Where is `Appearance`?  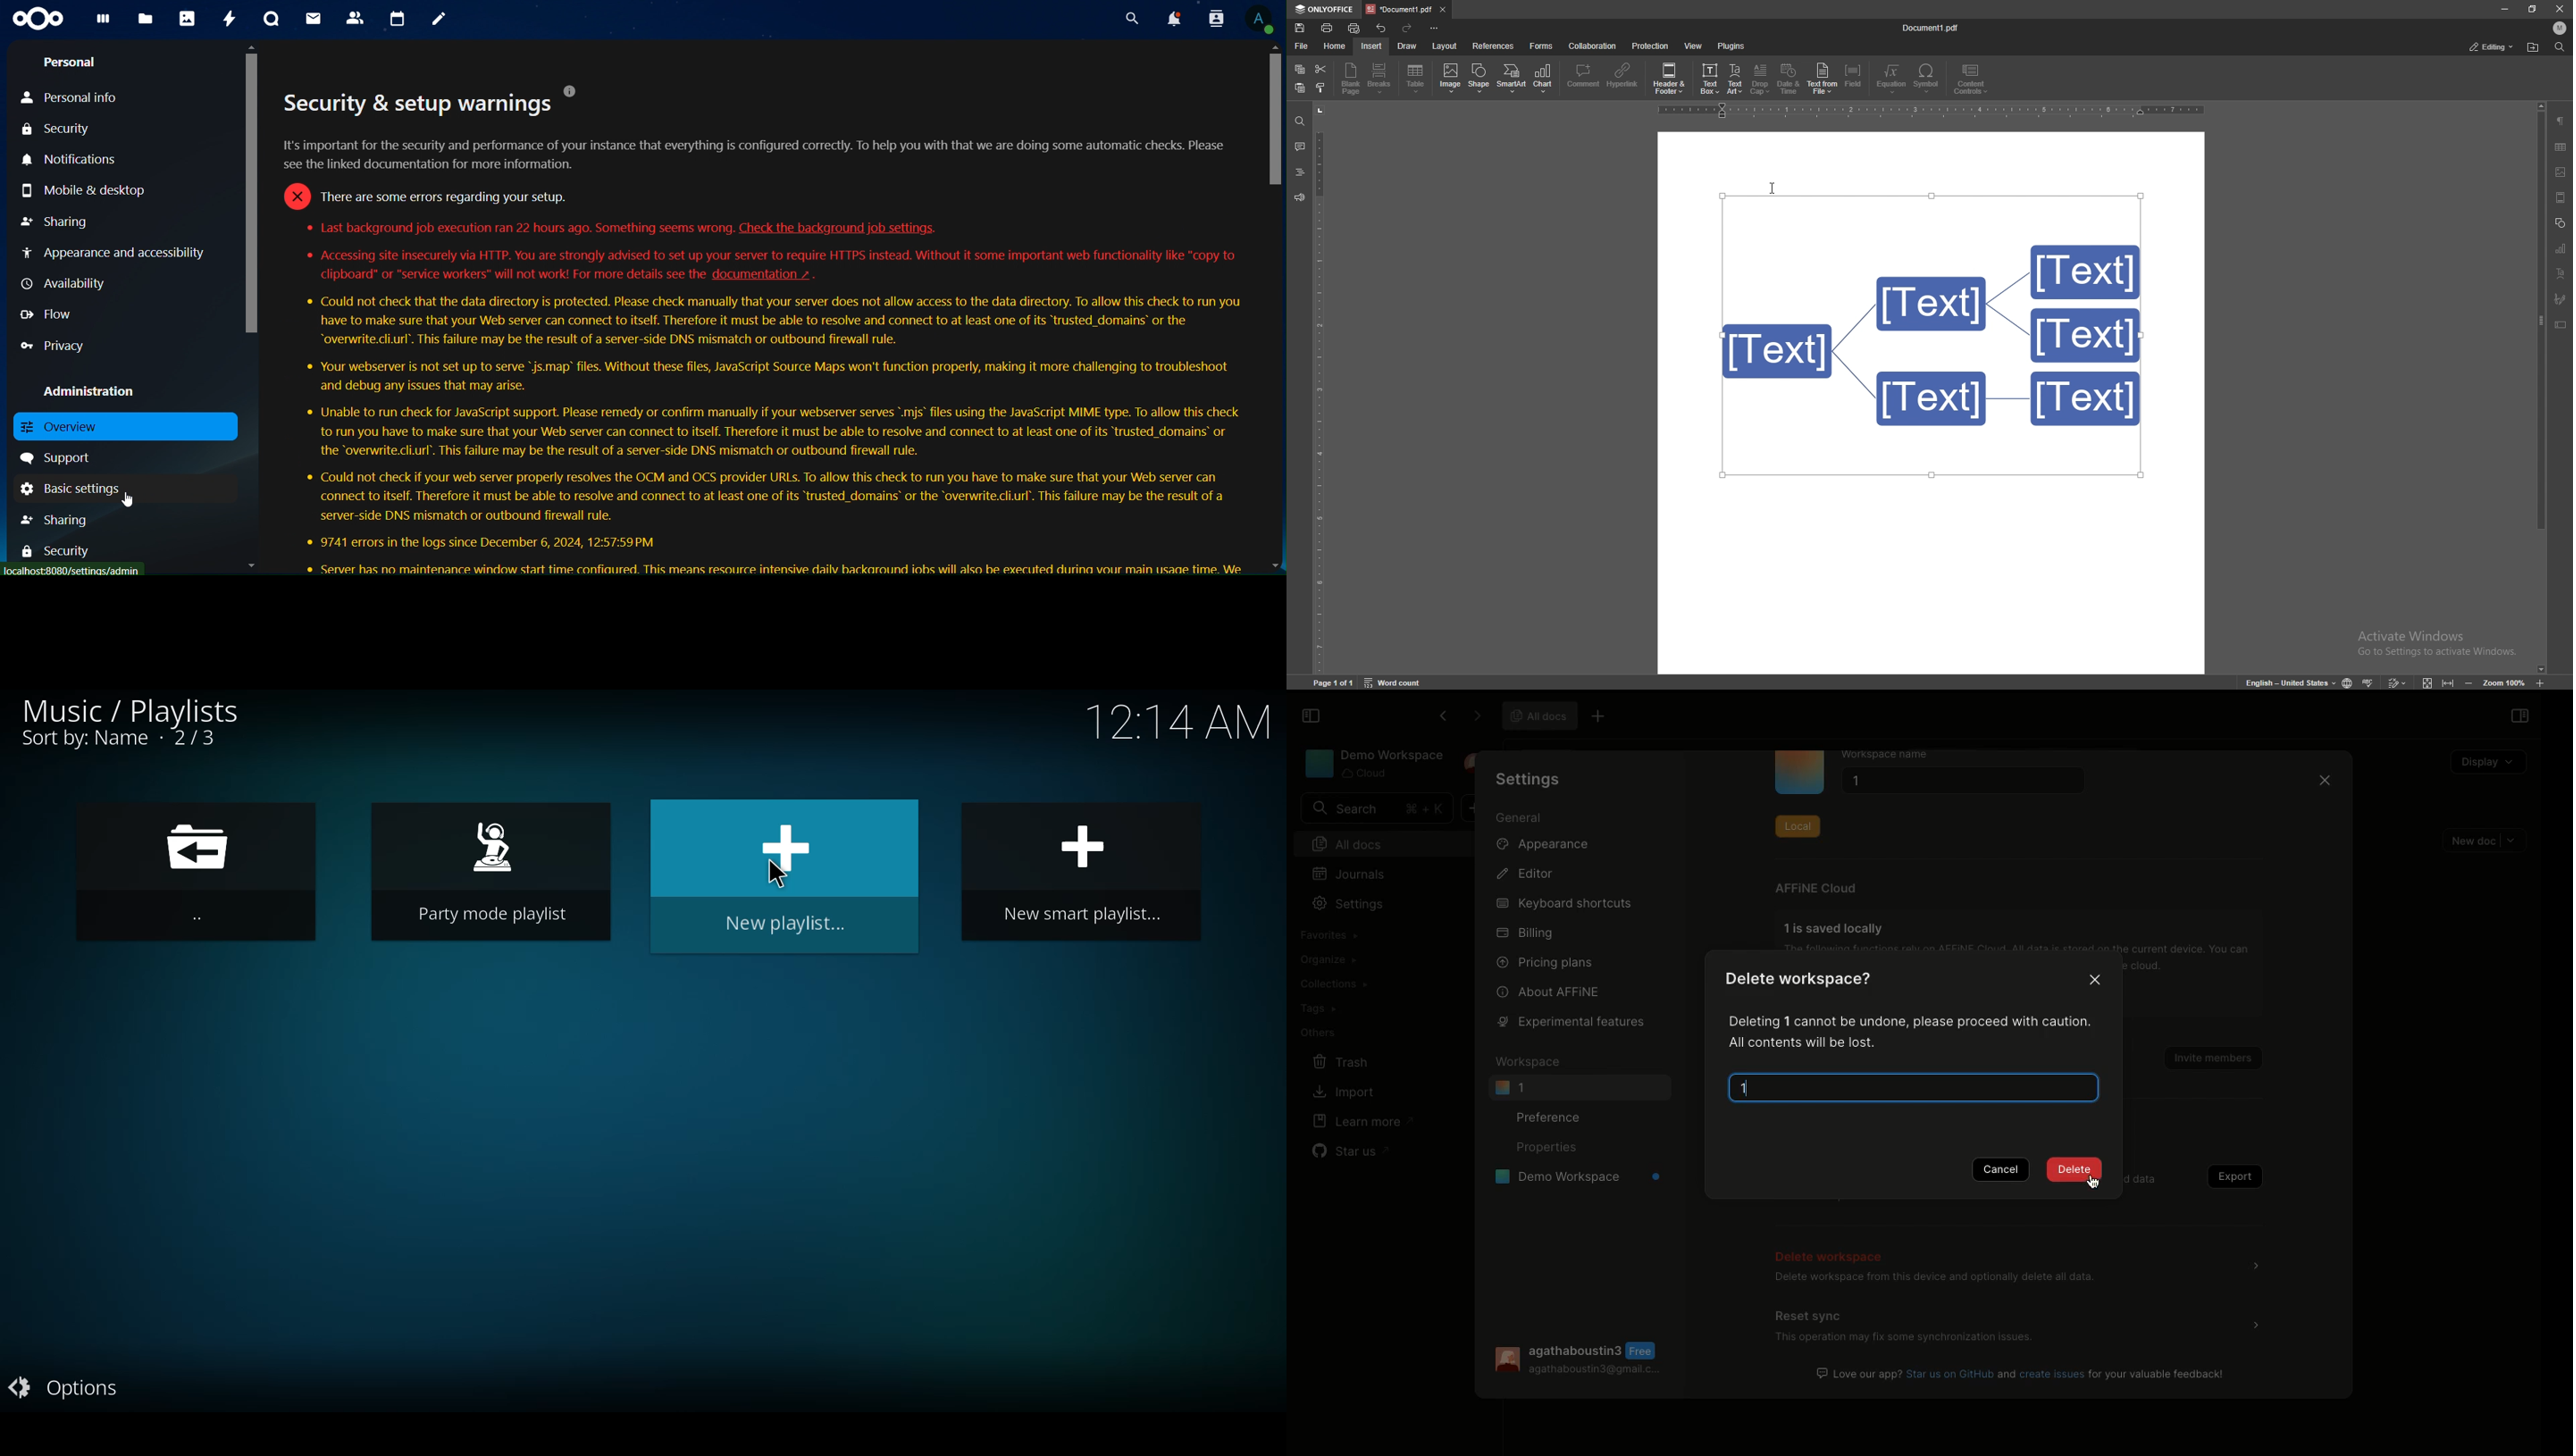 Appearance is located at coordinates (1550, 847).